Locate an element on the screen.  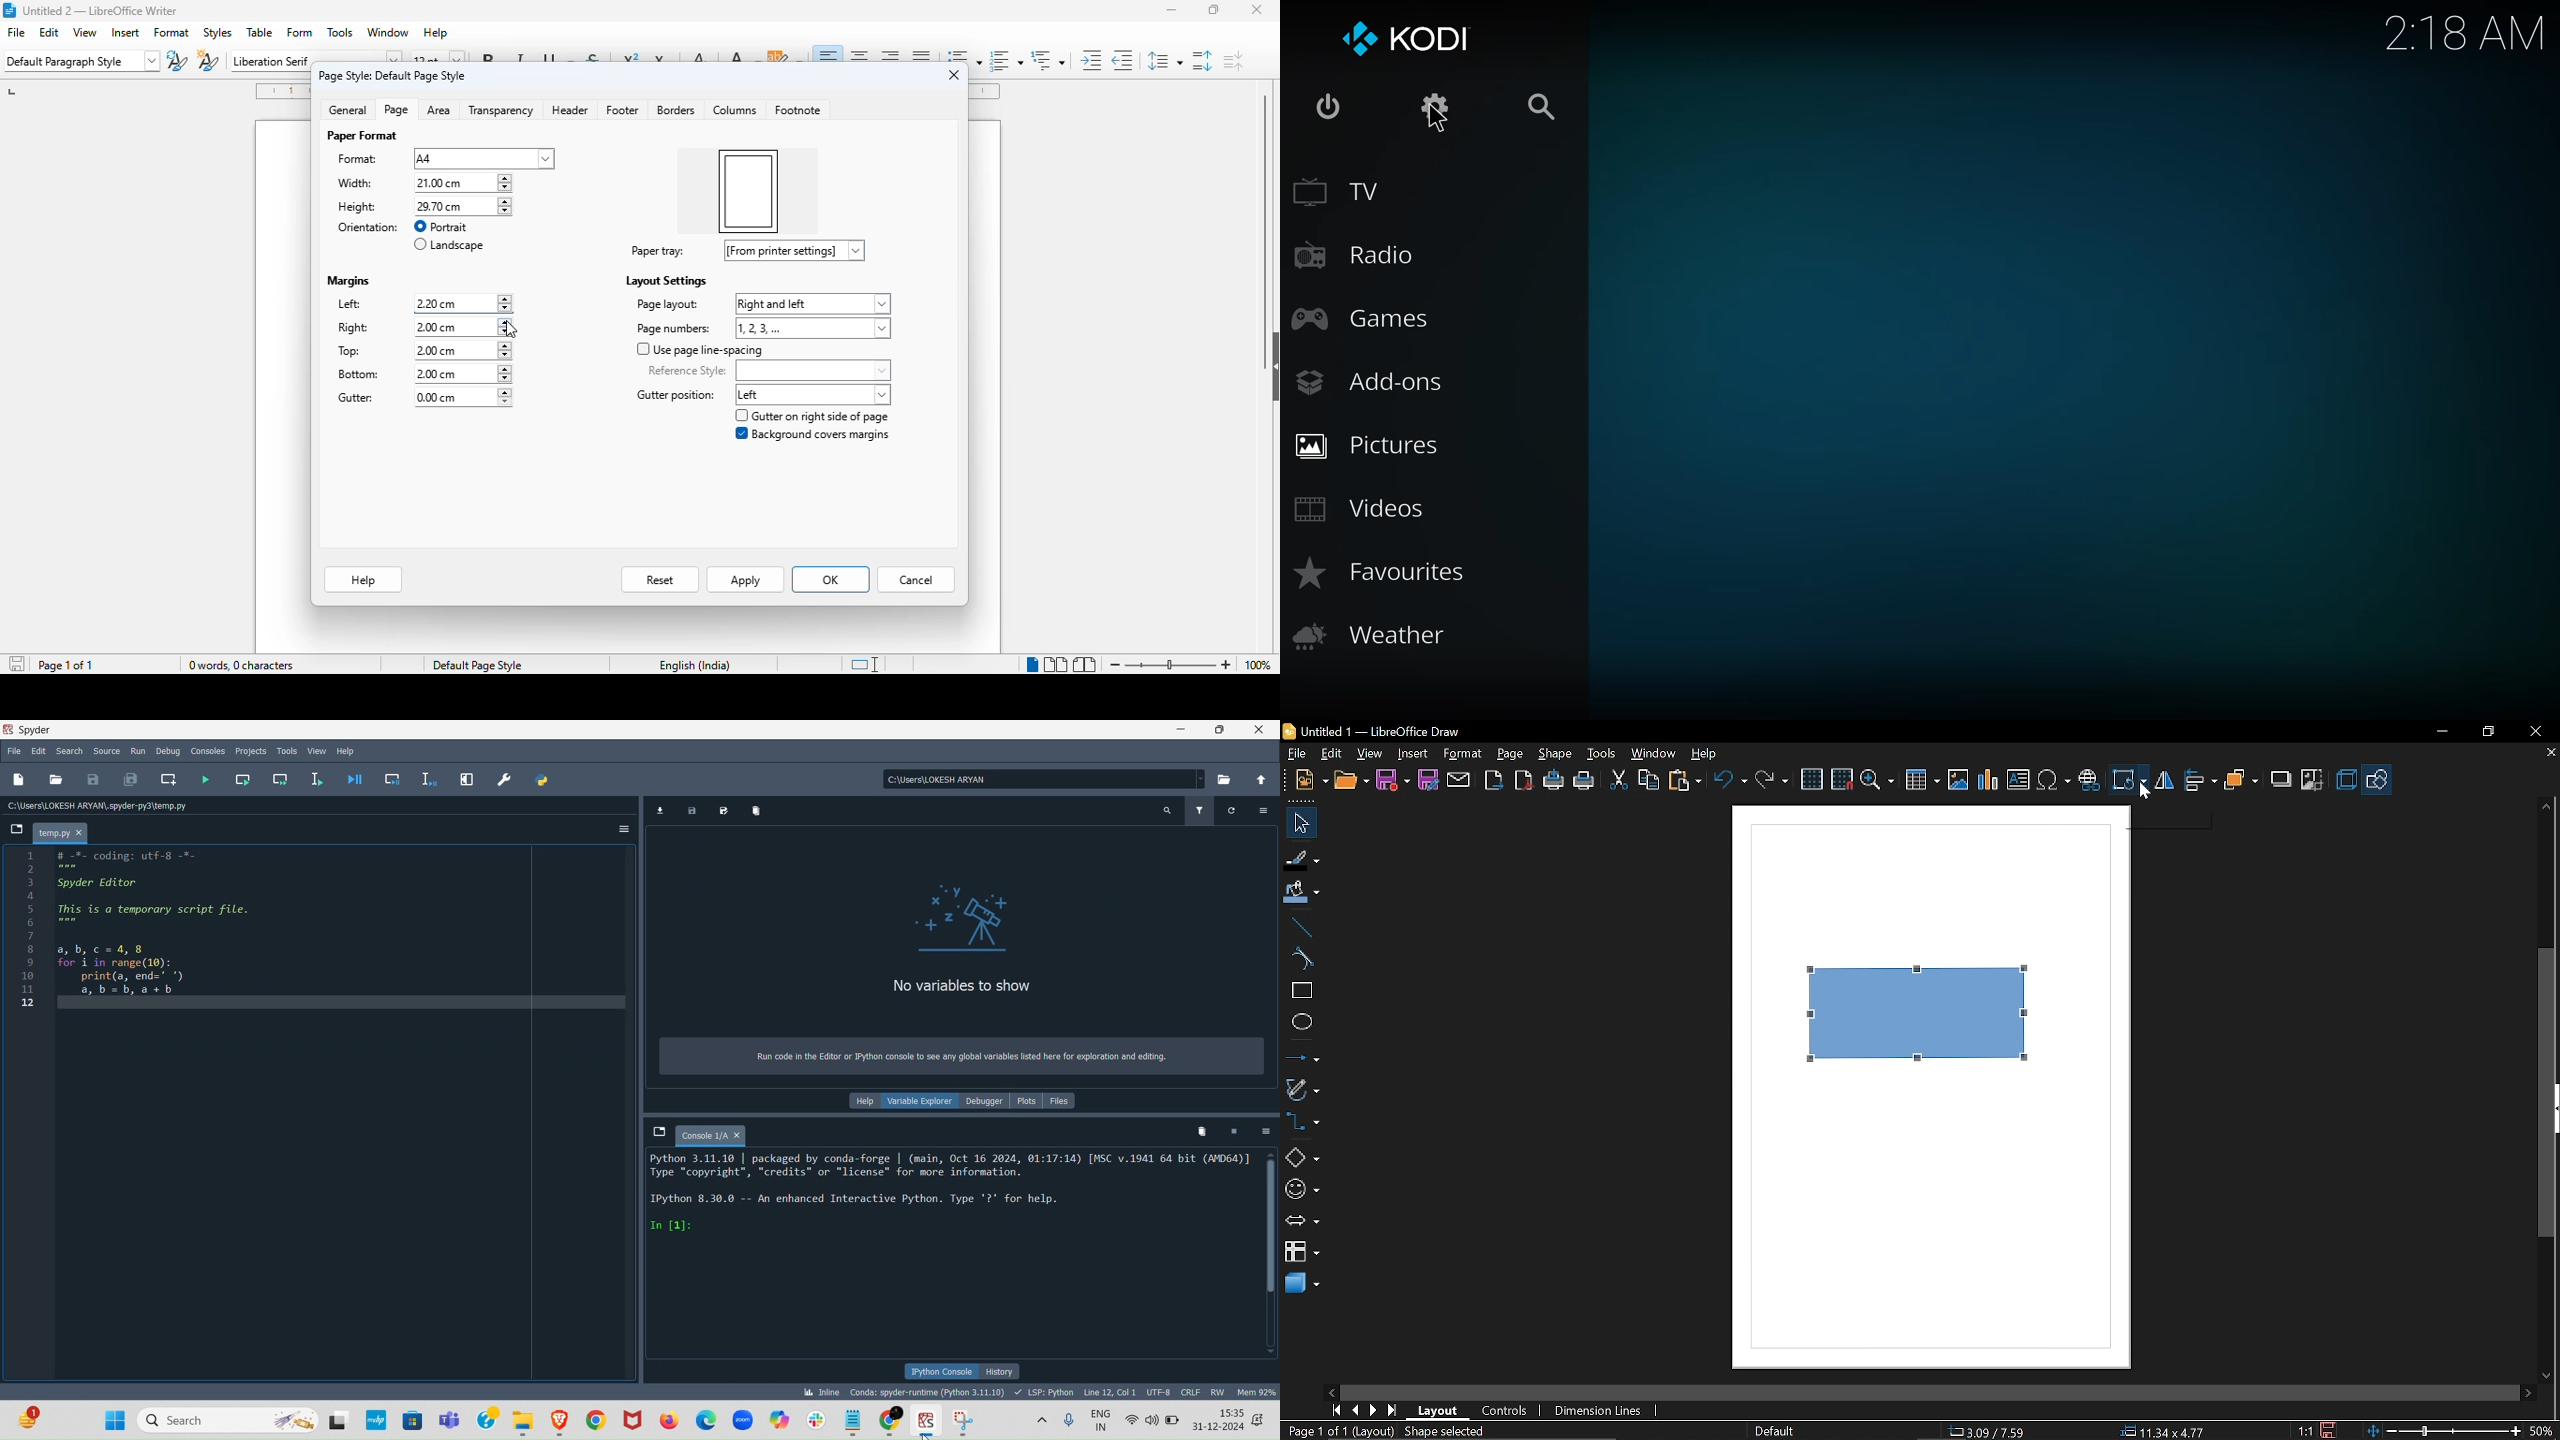
width is located at coordinates (362, 183).